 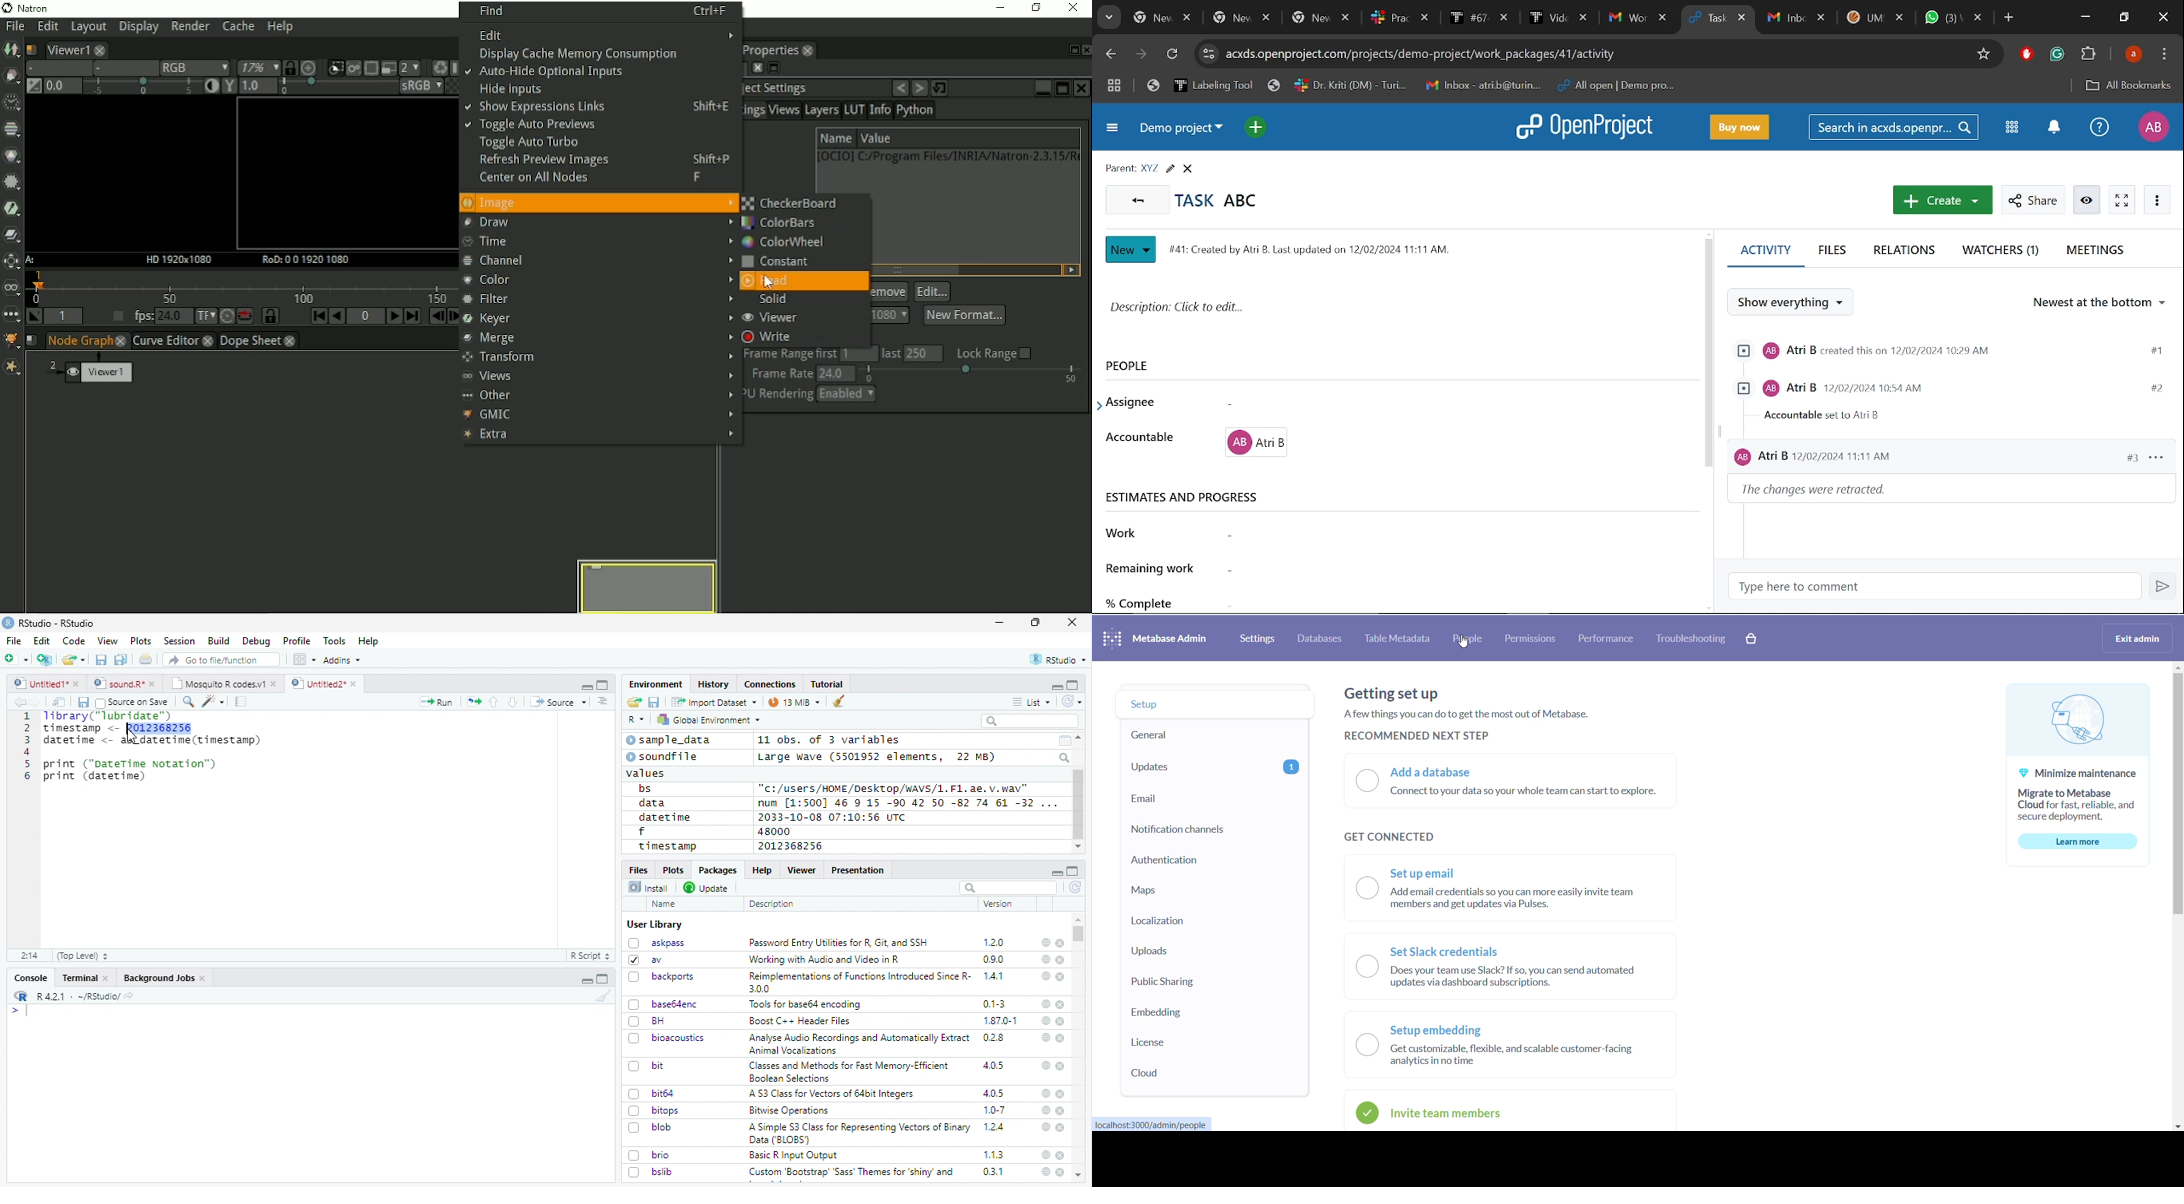 I want to click on BH, so click(x=648, y=1022).